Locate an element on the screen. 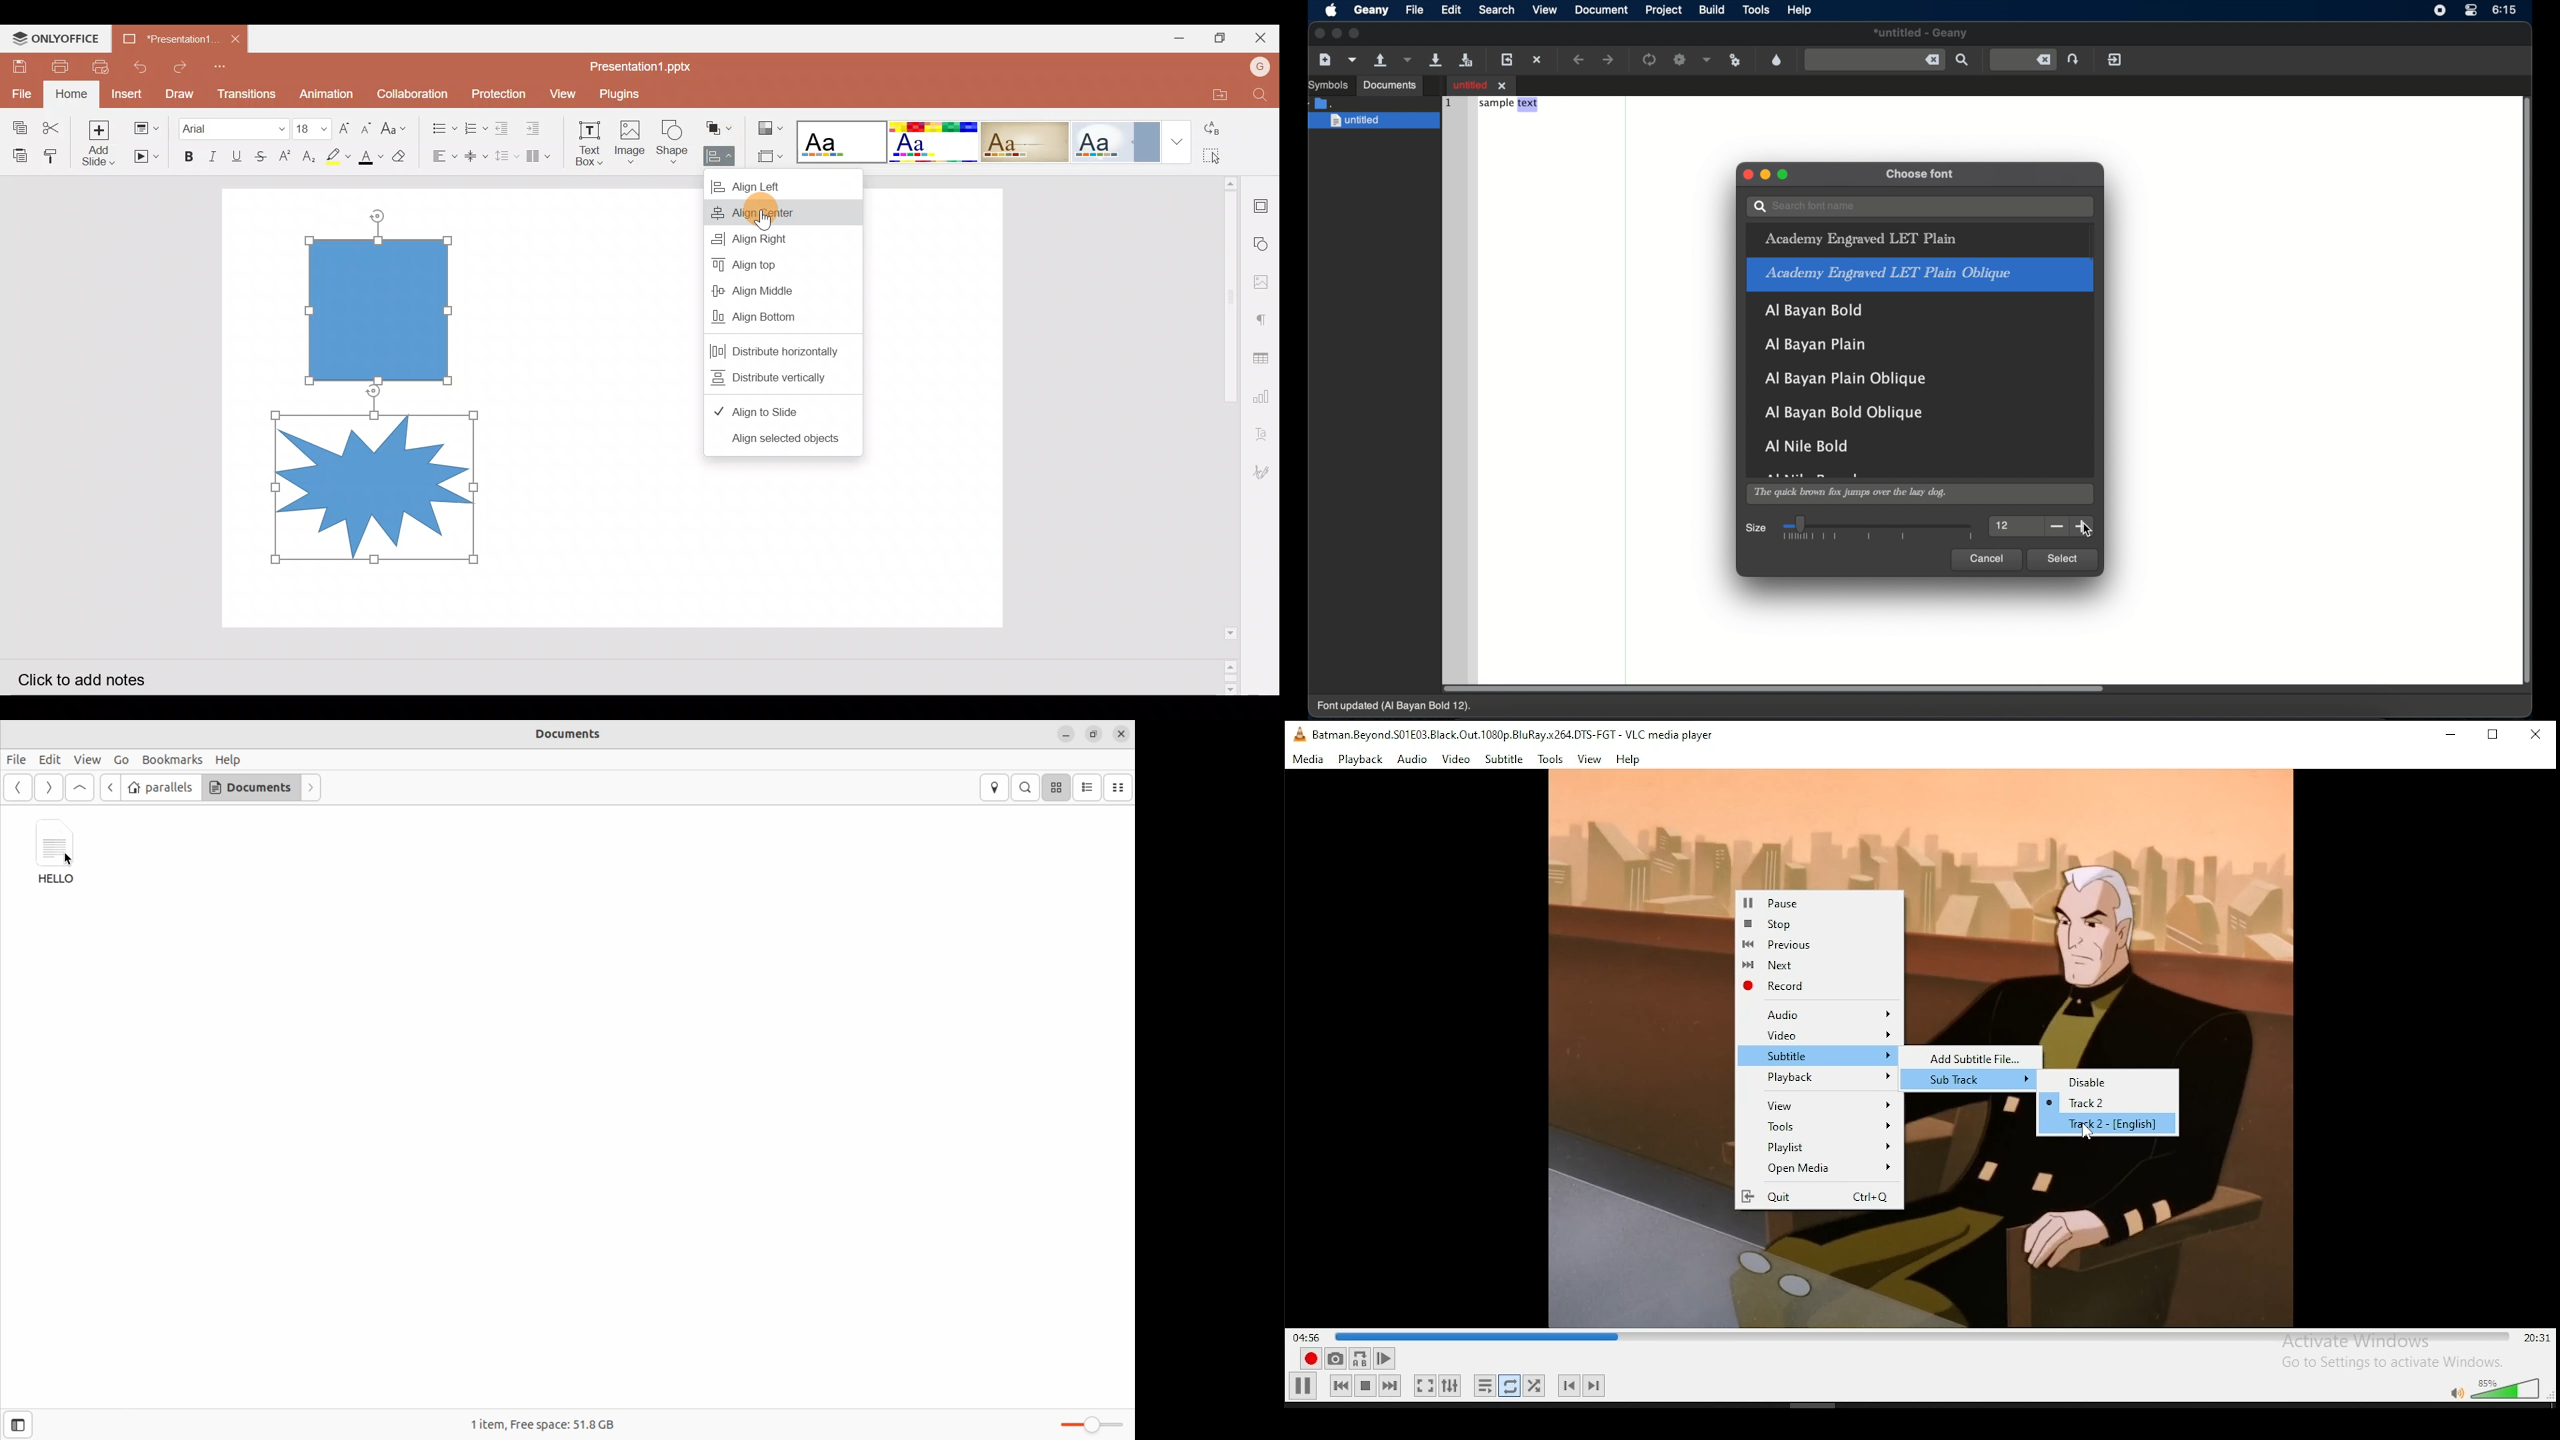  20:31 is located at coordinates (2535, 1339).